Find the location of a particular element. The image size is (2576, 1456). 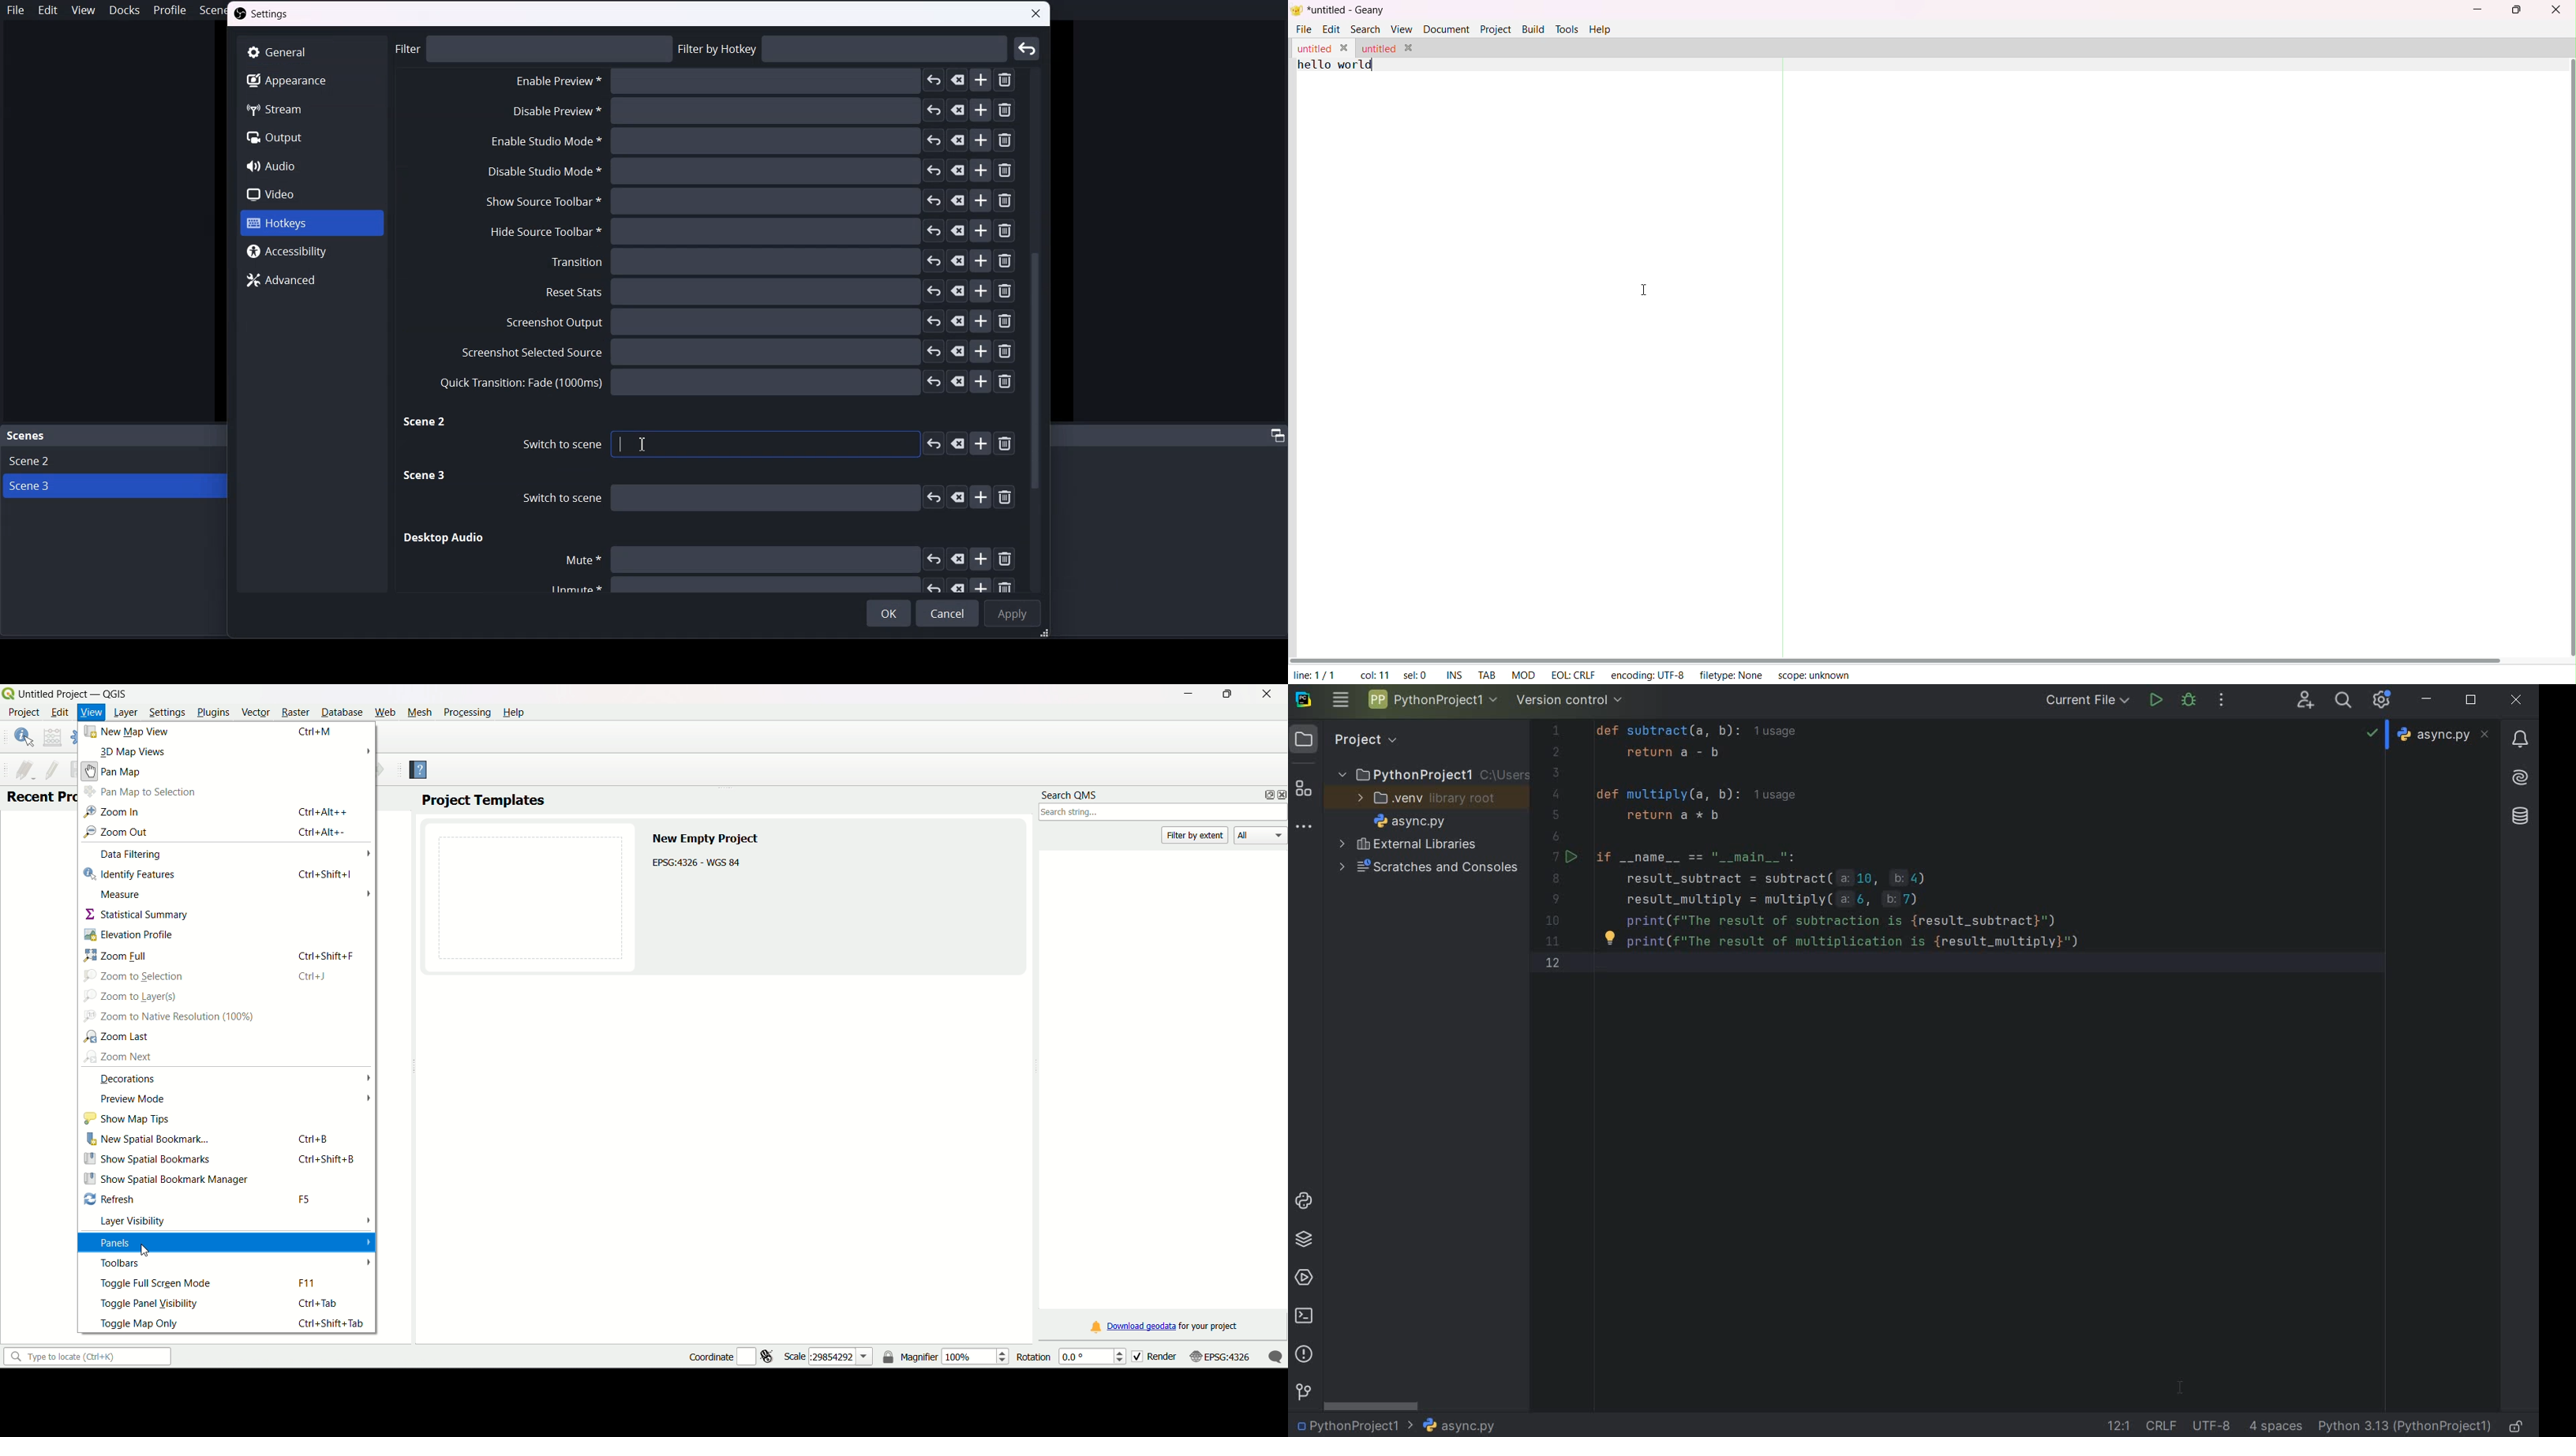

toggle full screen mode is located at coordinates (156, 1285).